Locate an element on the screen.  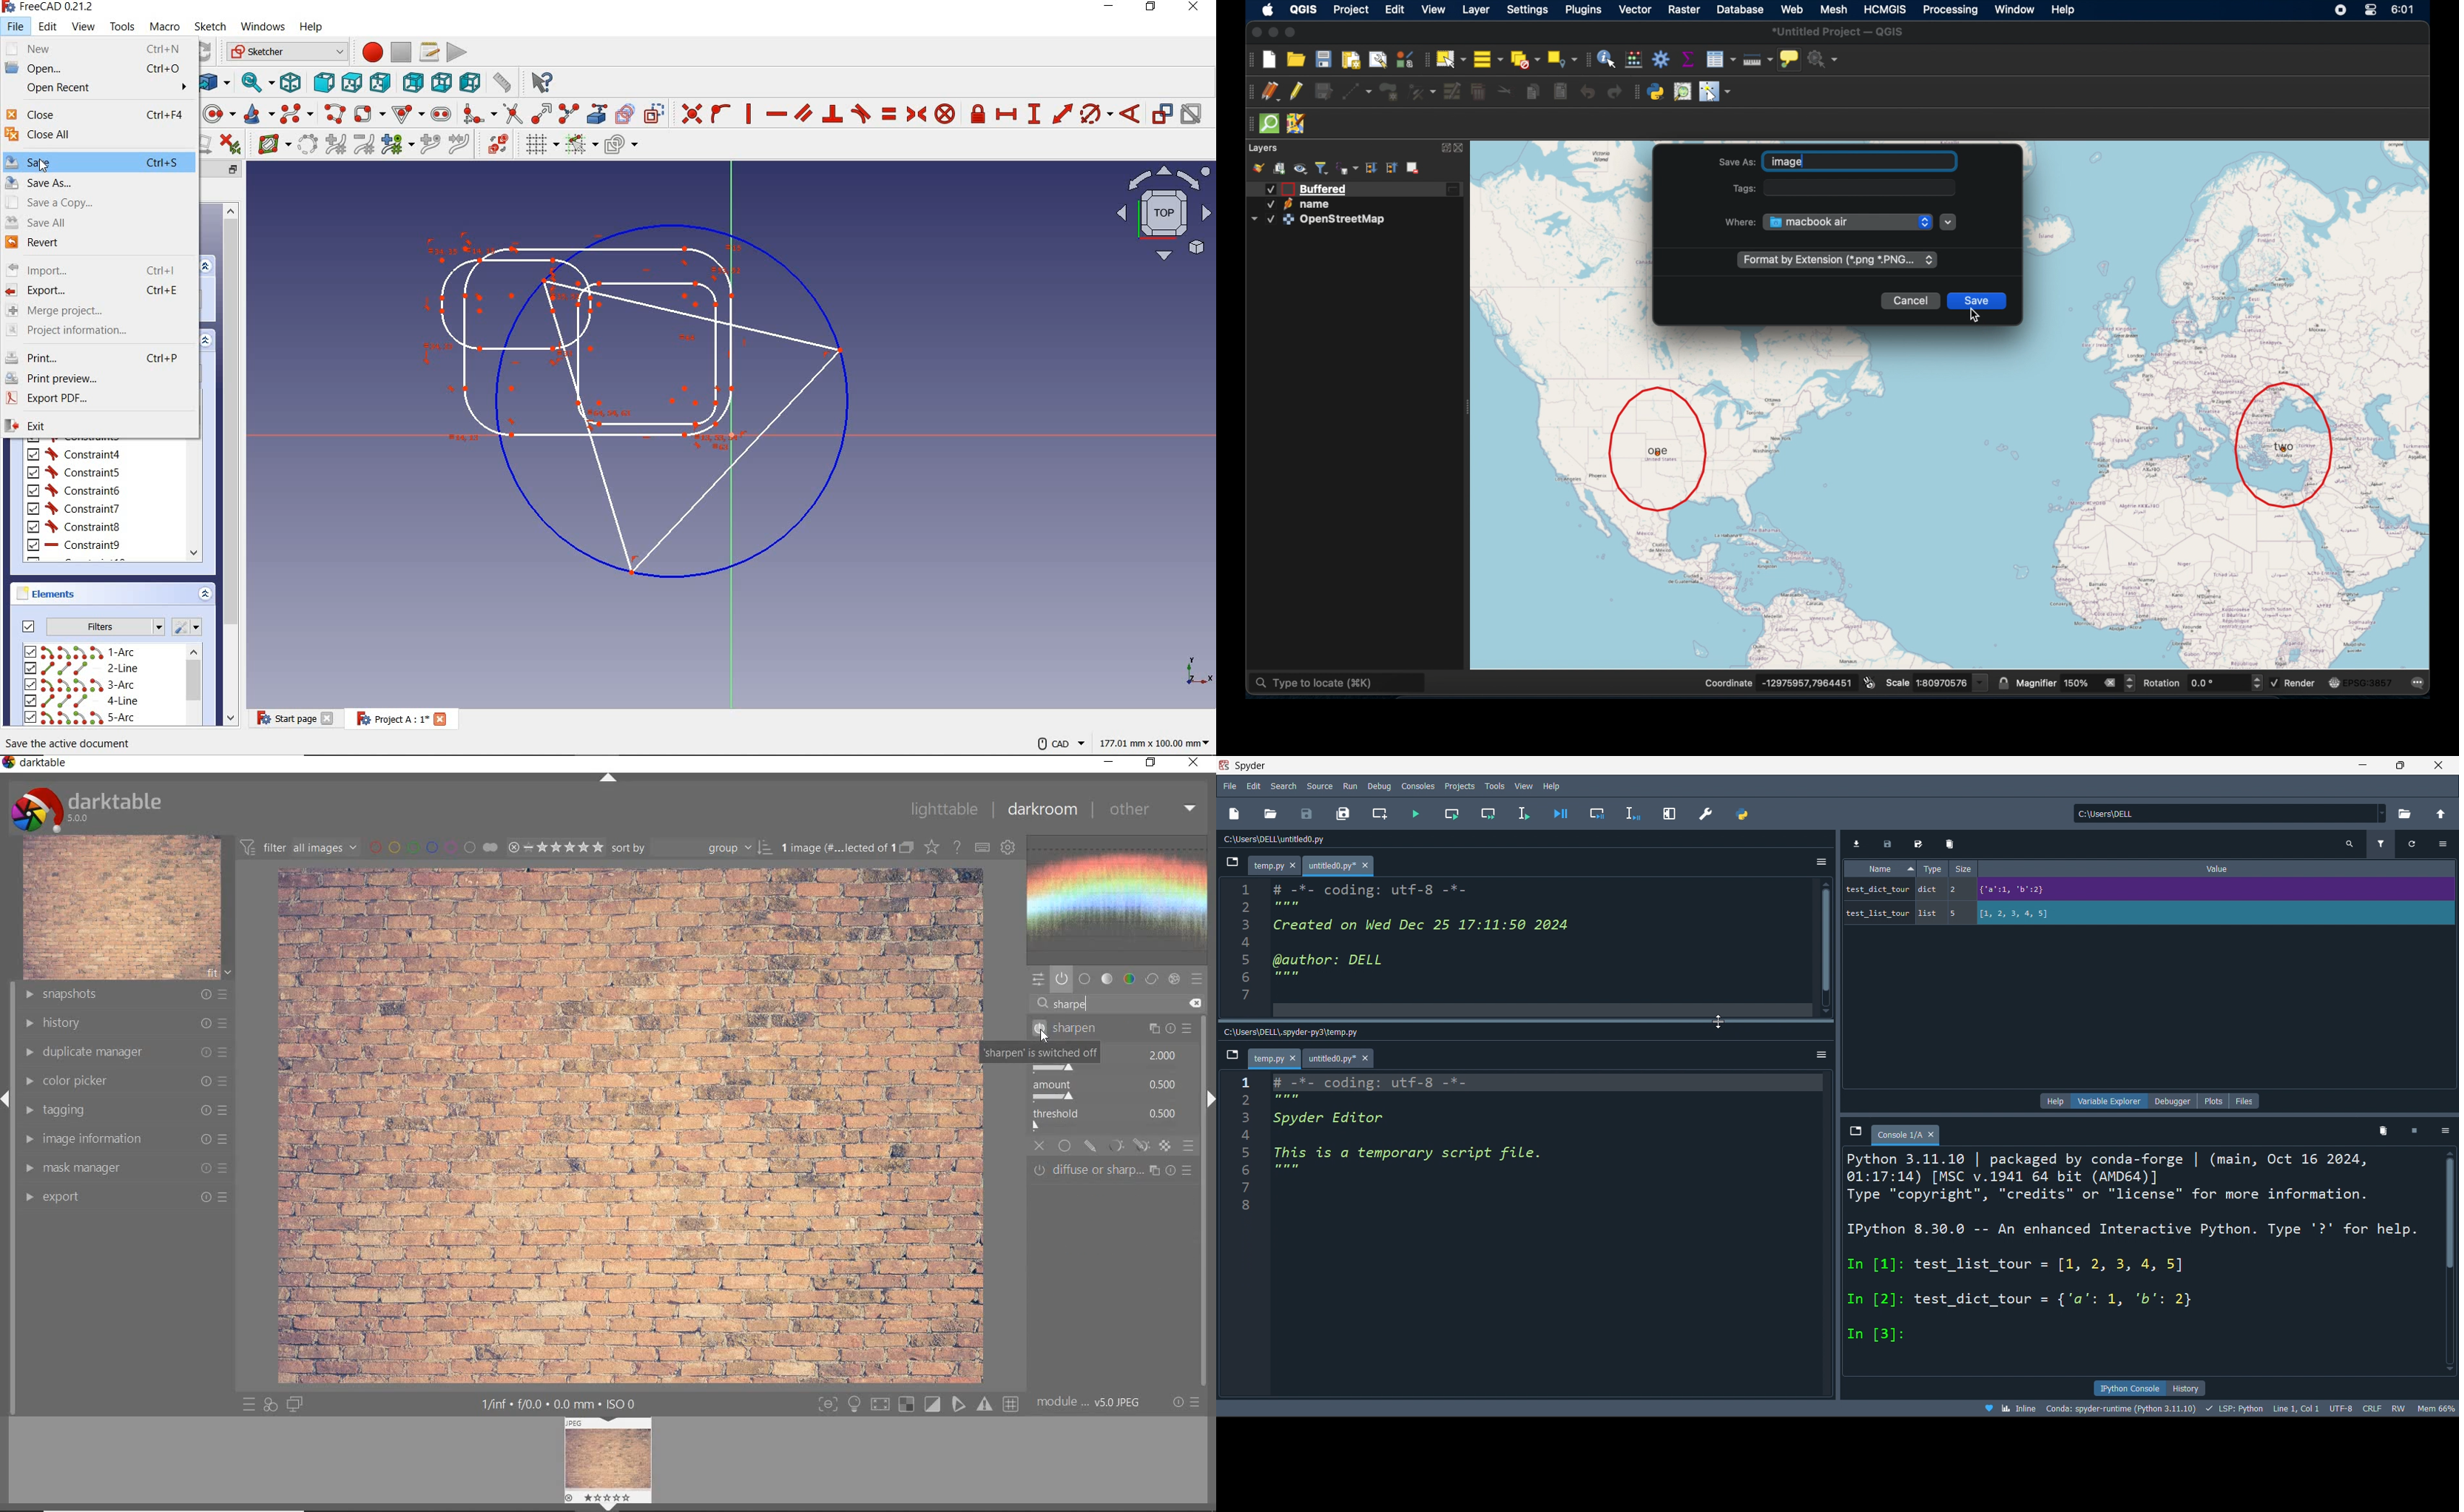
browse tab is located at coordinates (1233, 1056).